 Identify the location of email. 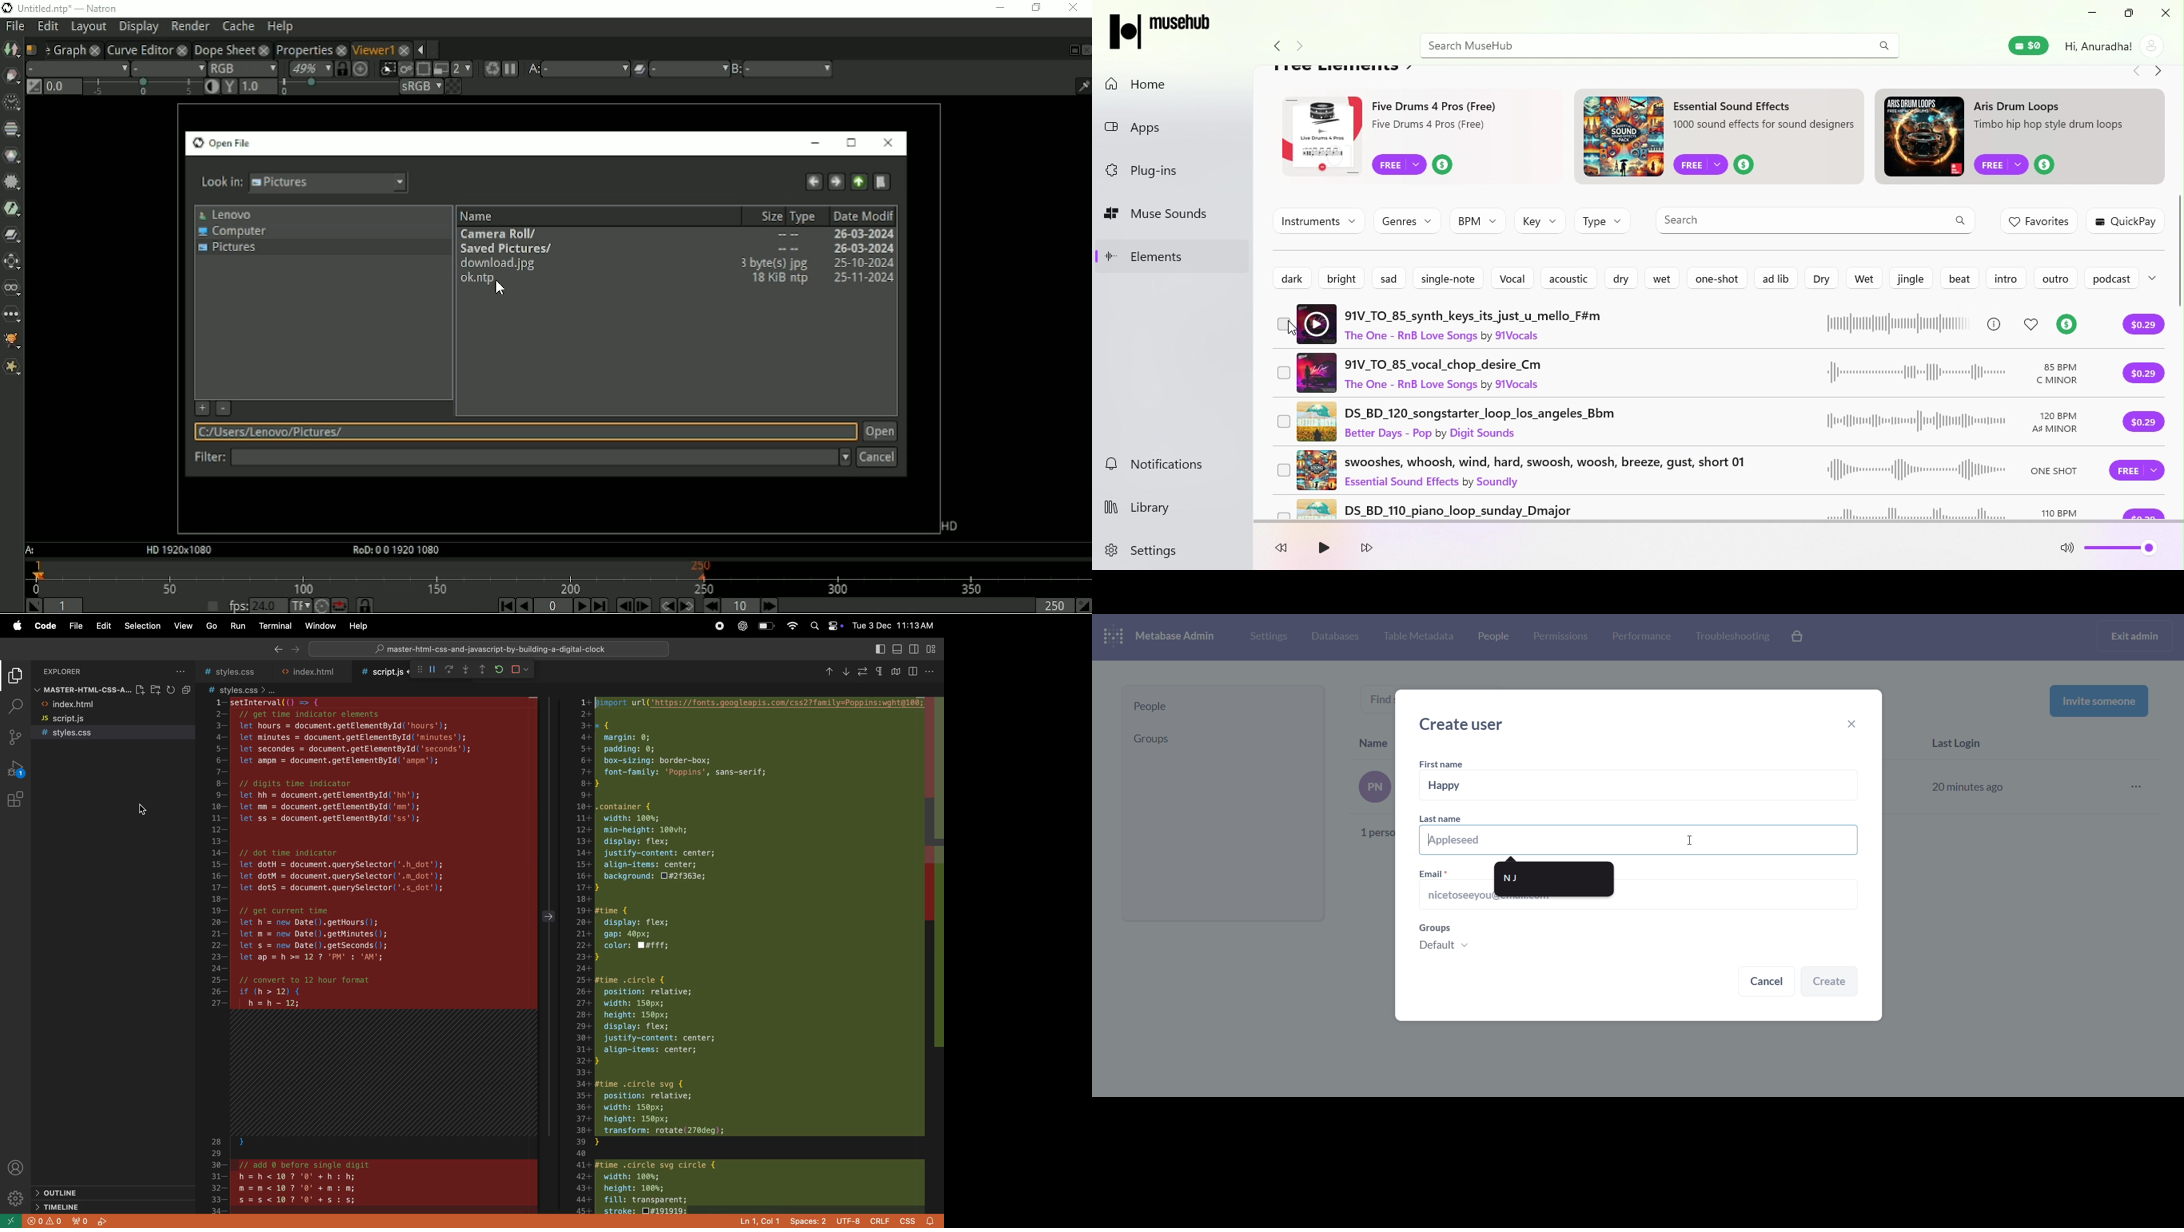
(1435, 873).